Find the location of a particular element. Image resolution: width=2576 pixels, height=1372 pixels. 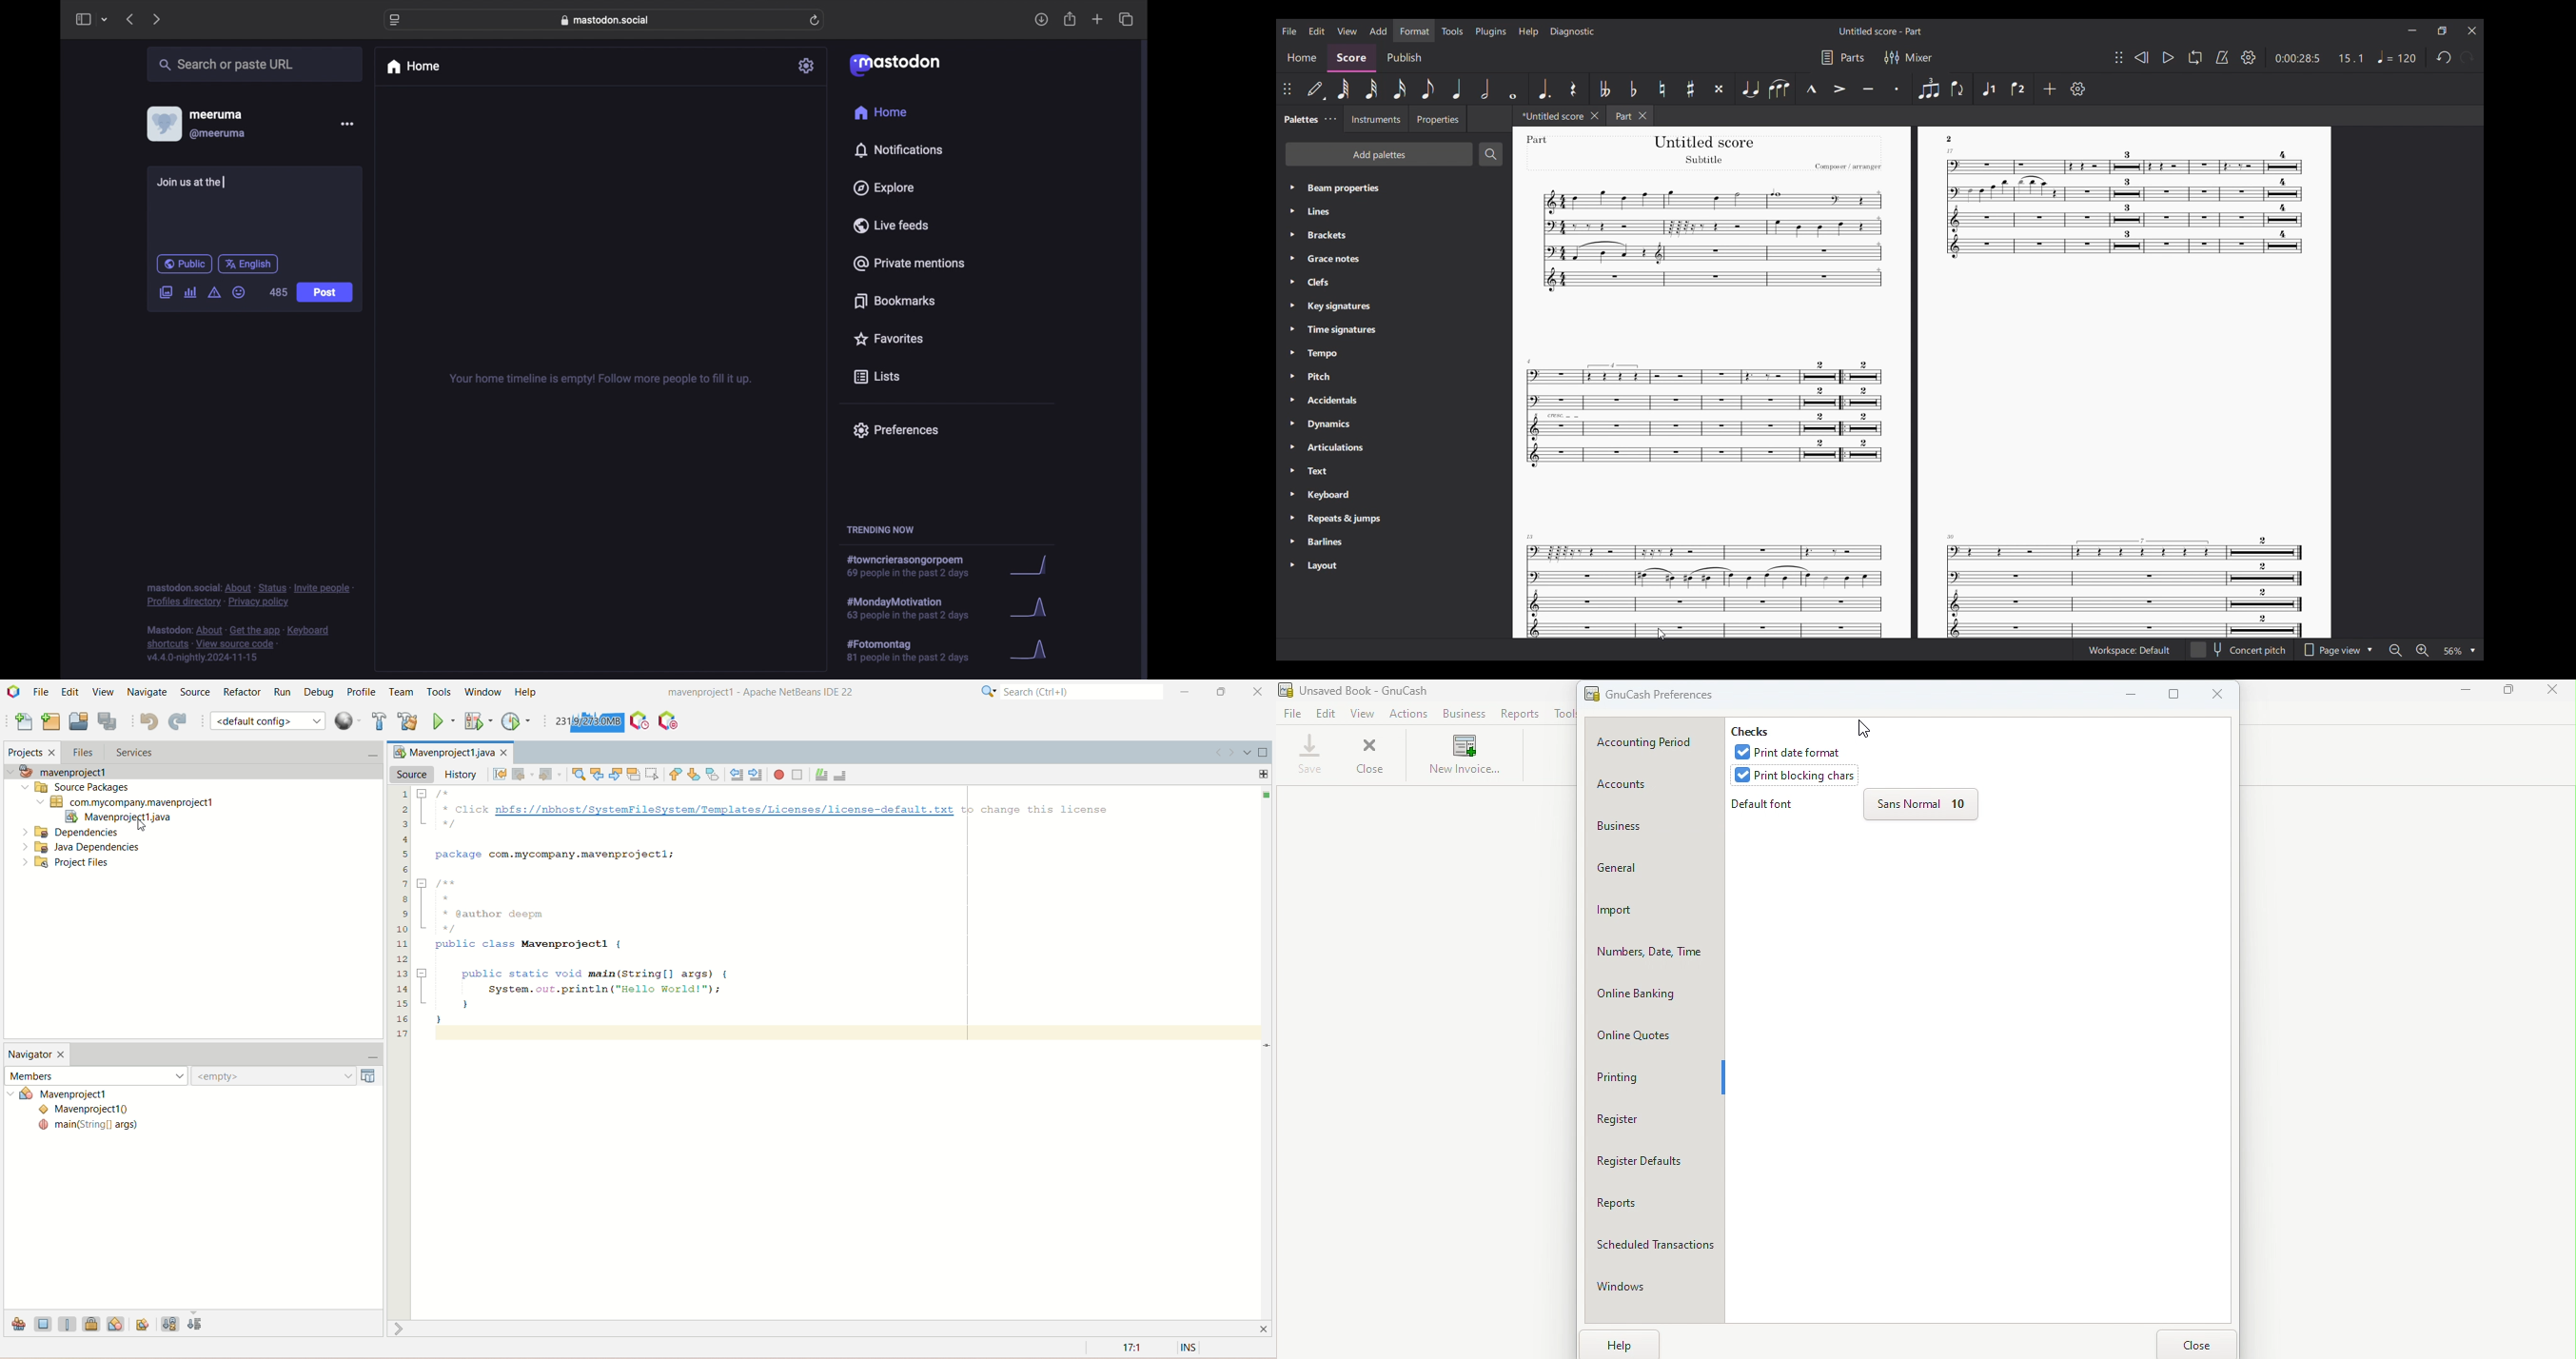

Keyboard is located at coordinates (1331, 495).